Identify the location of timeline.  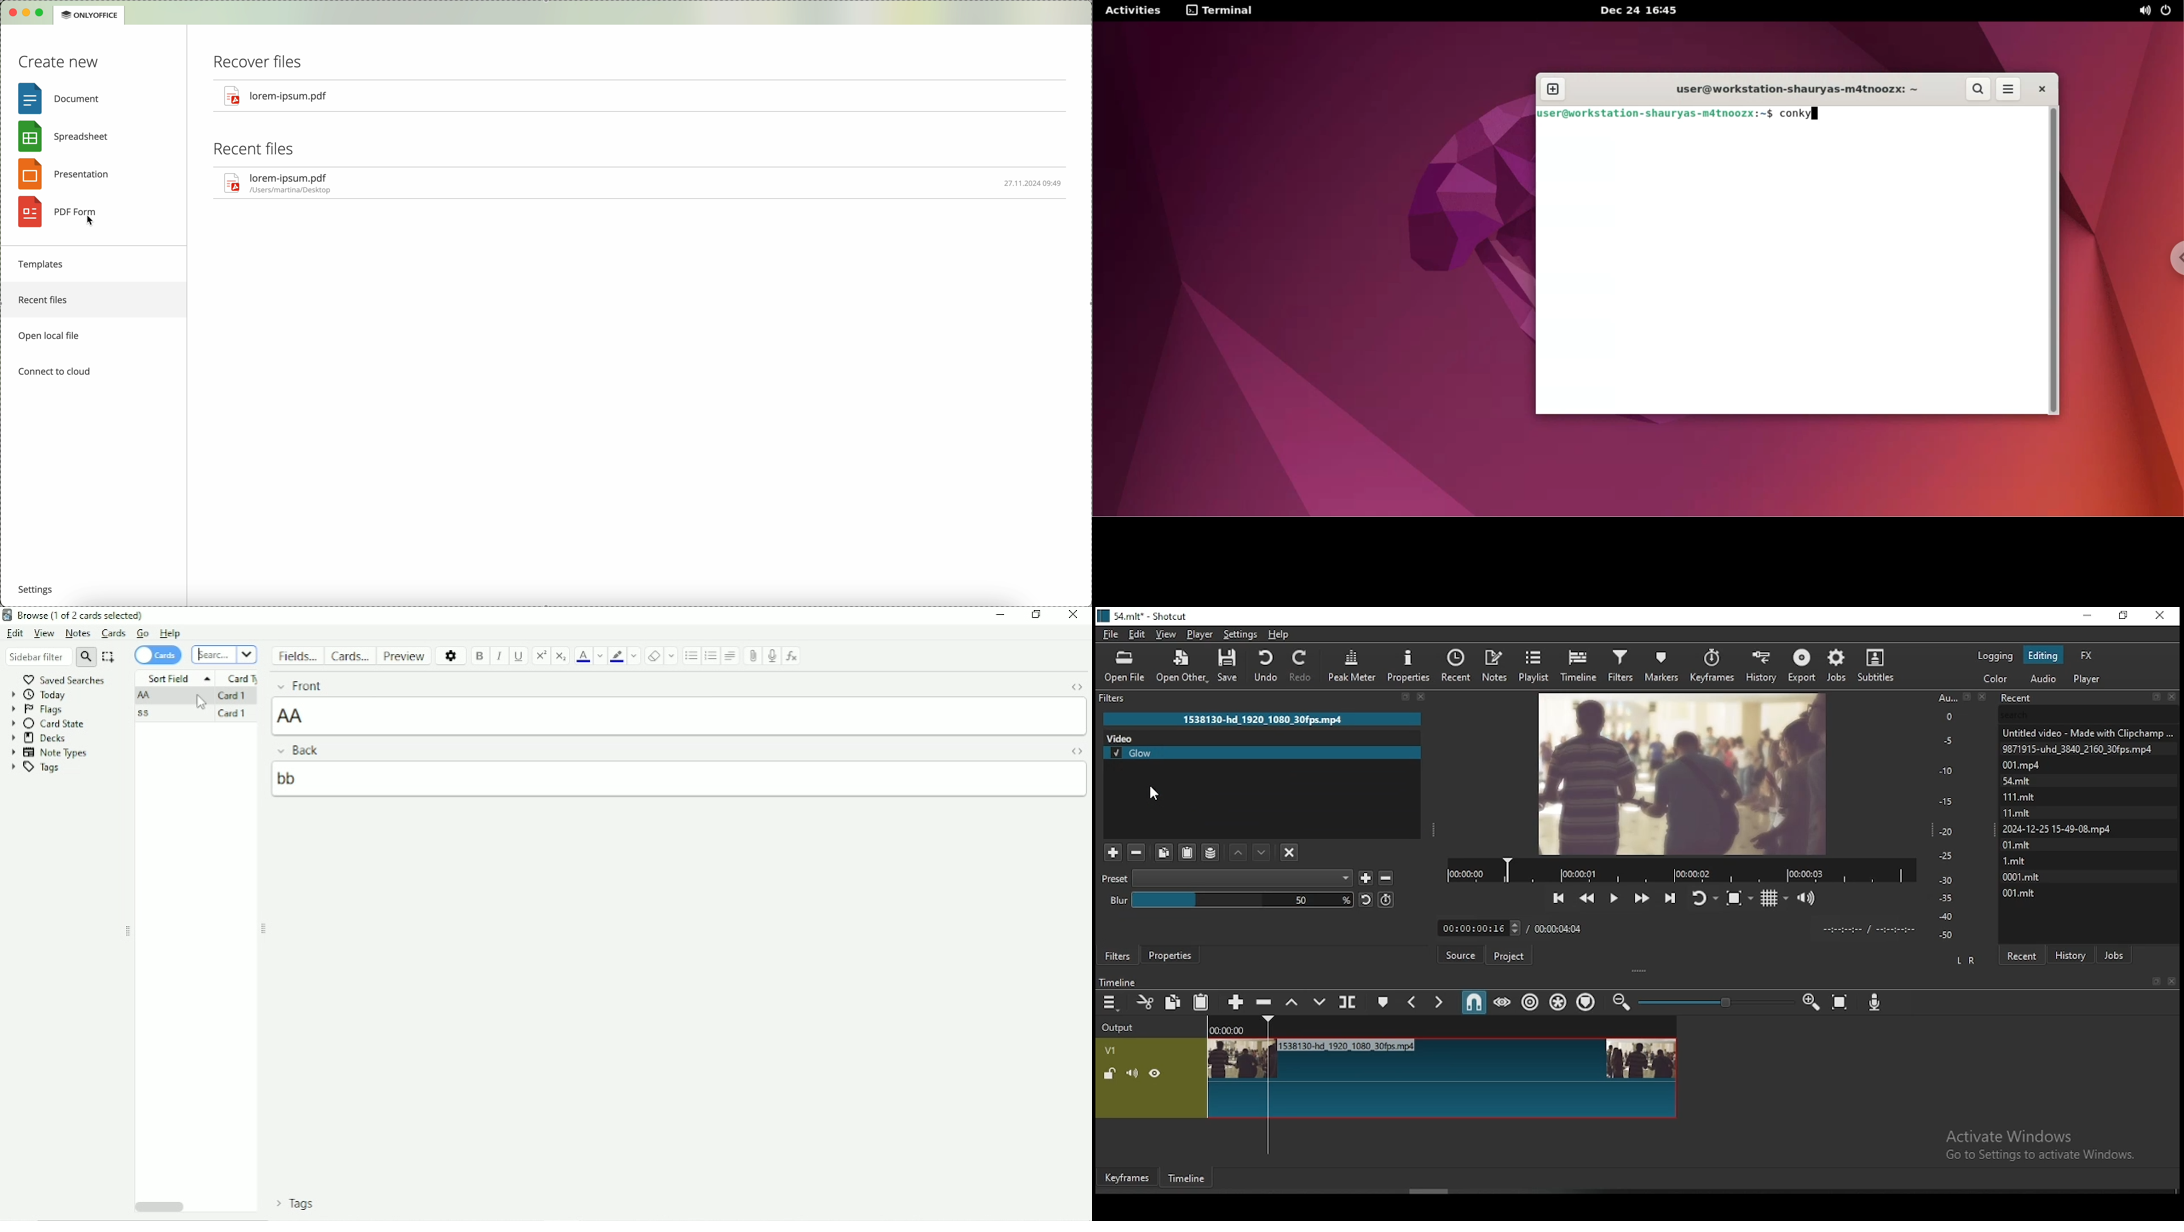
(1581, 663).